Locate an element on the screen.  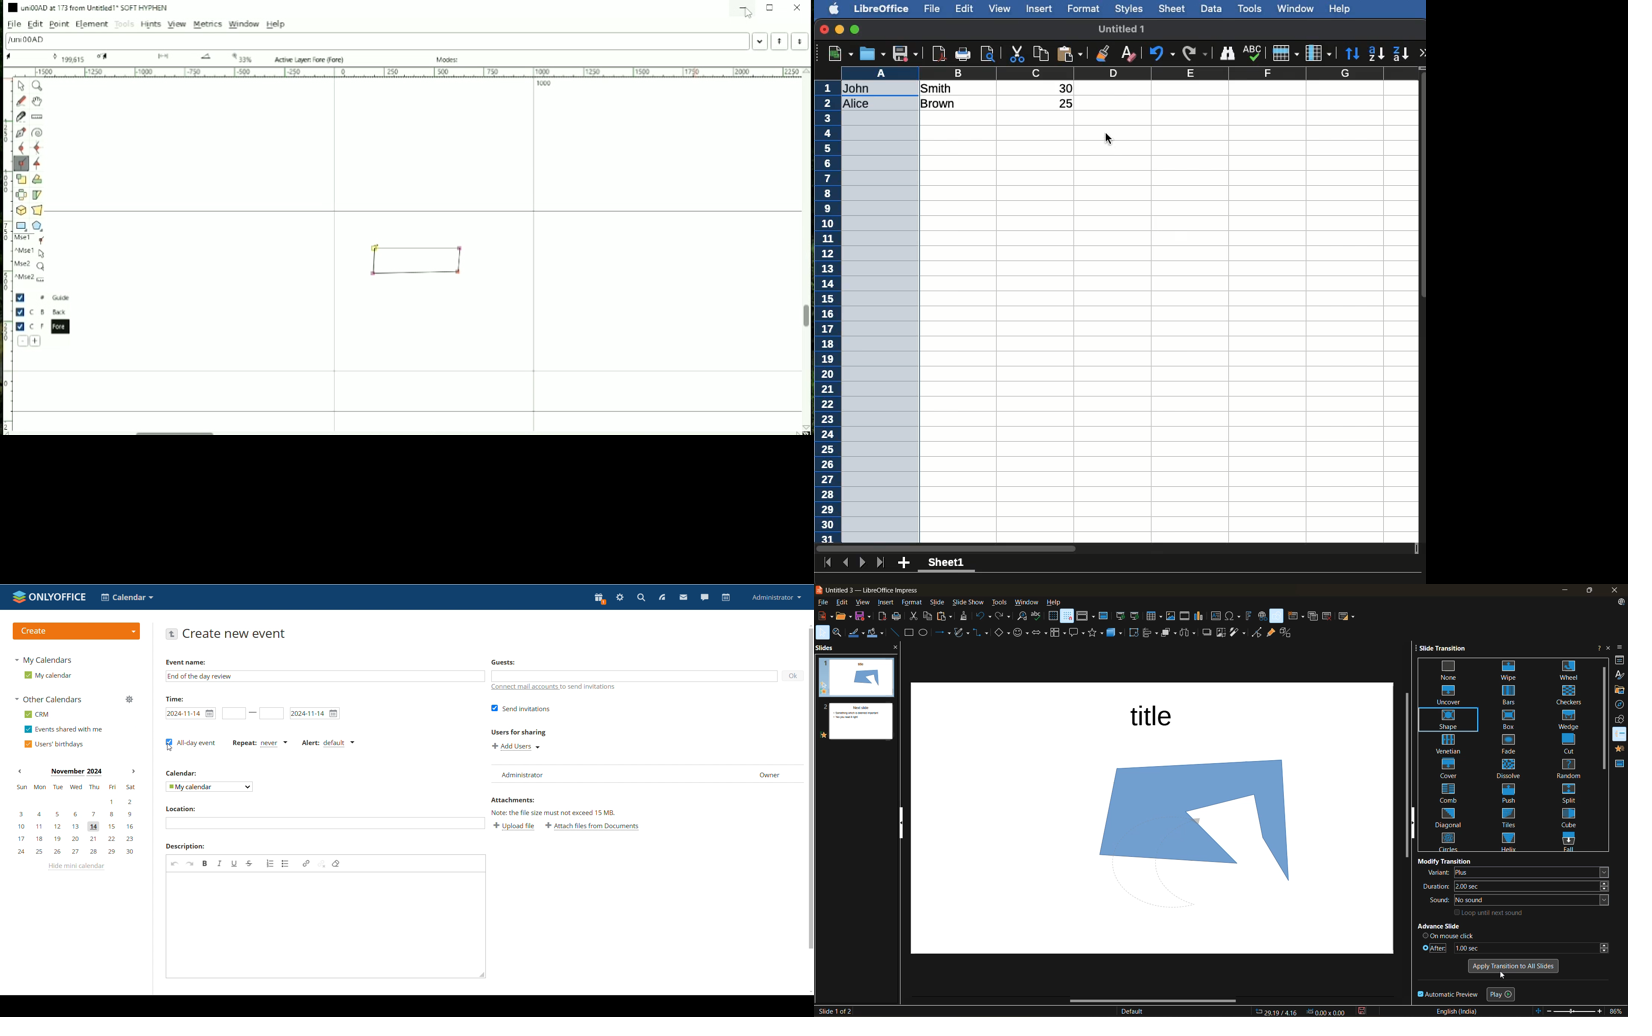
1000 is located at coordinates (544, 84).